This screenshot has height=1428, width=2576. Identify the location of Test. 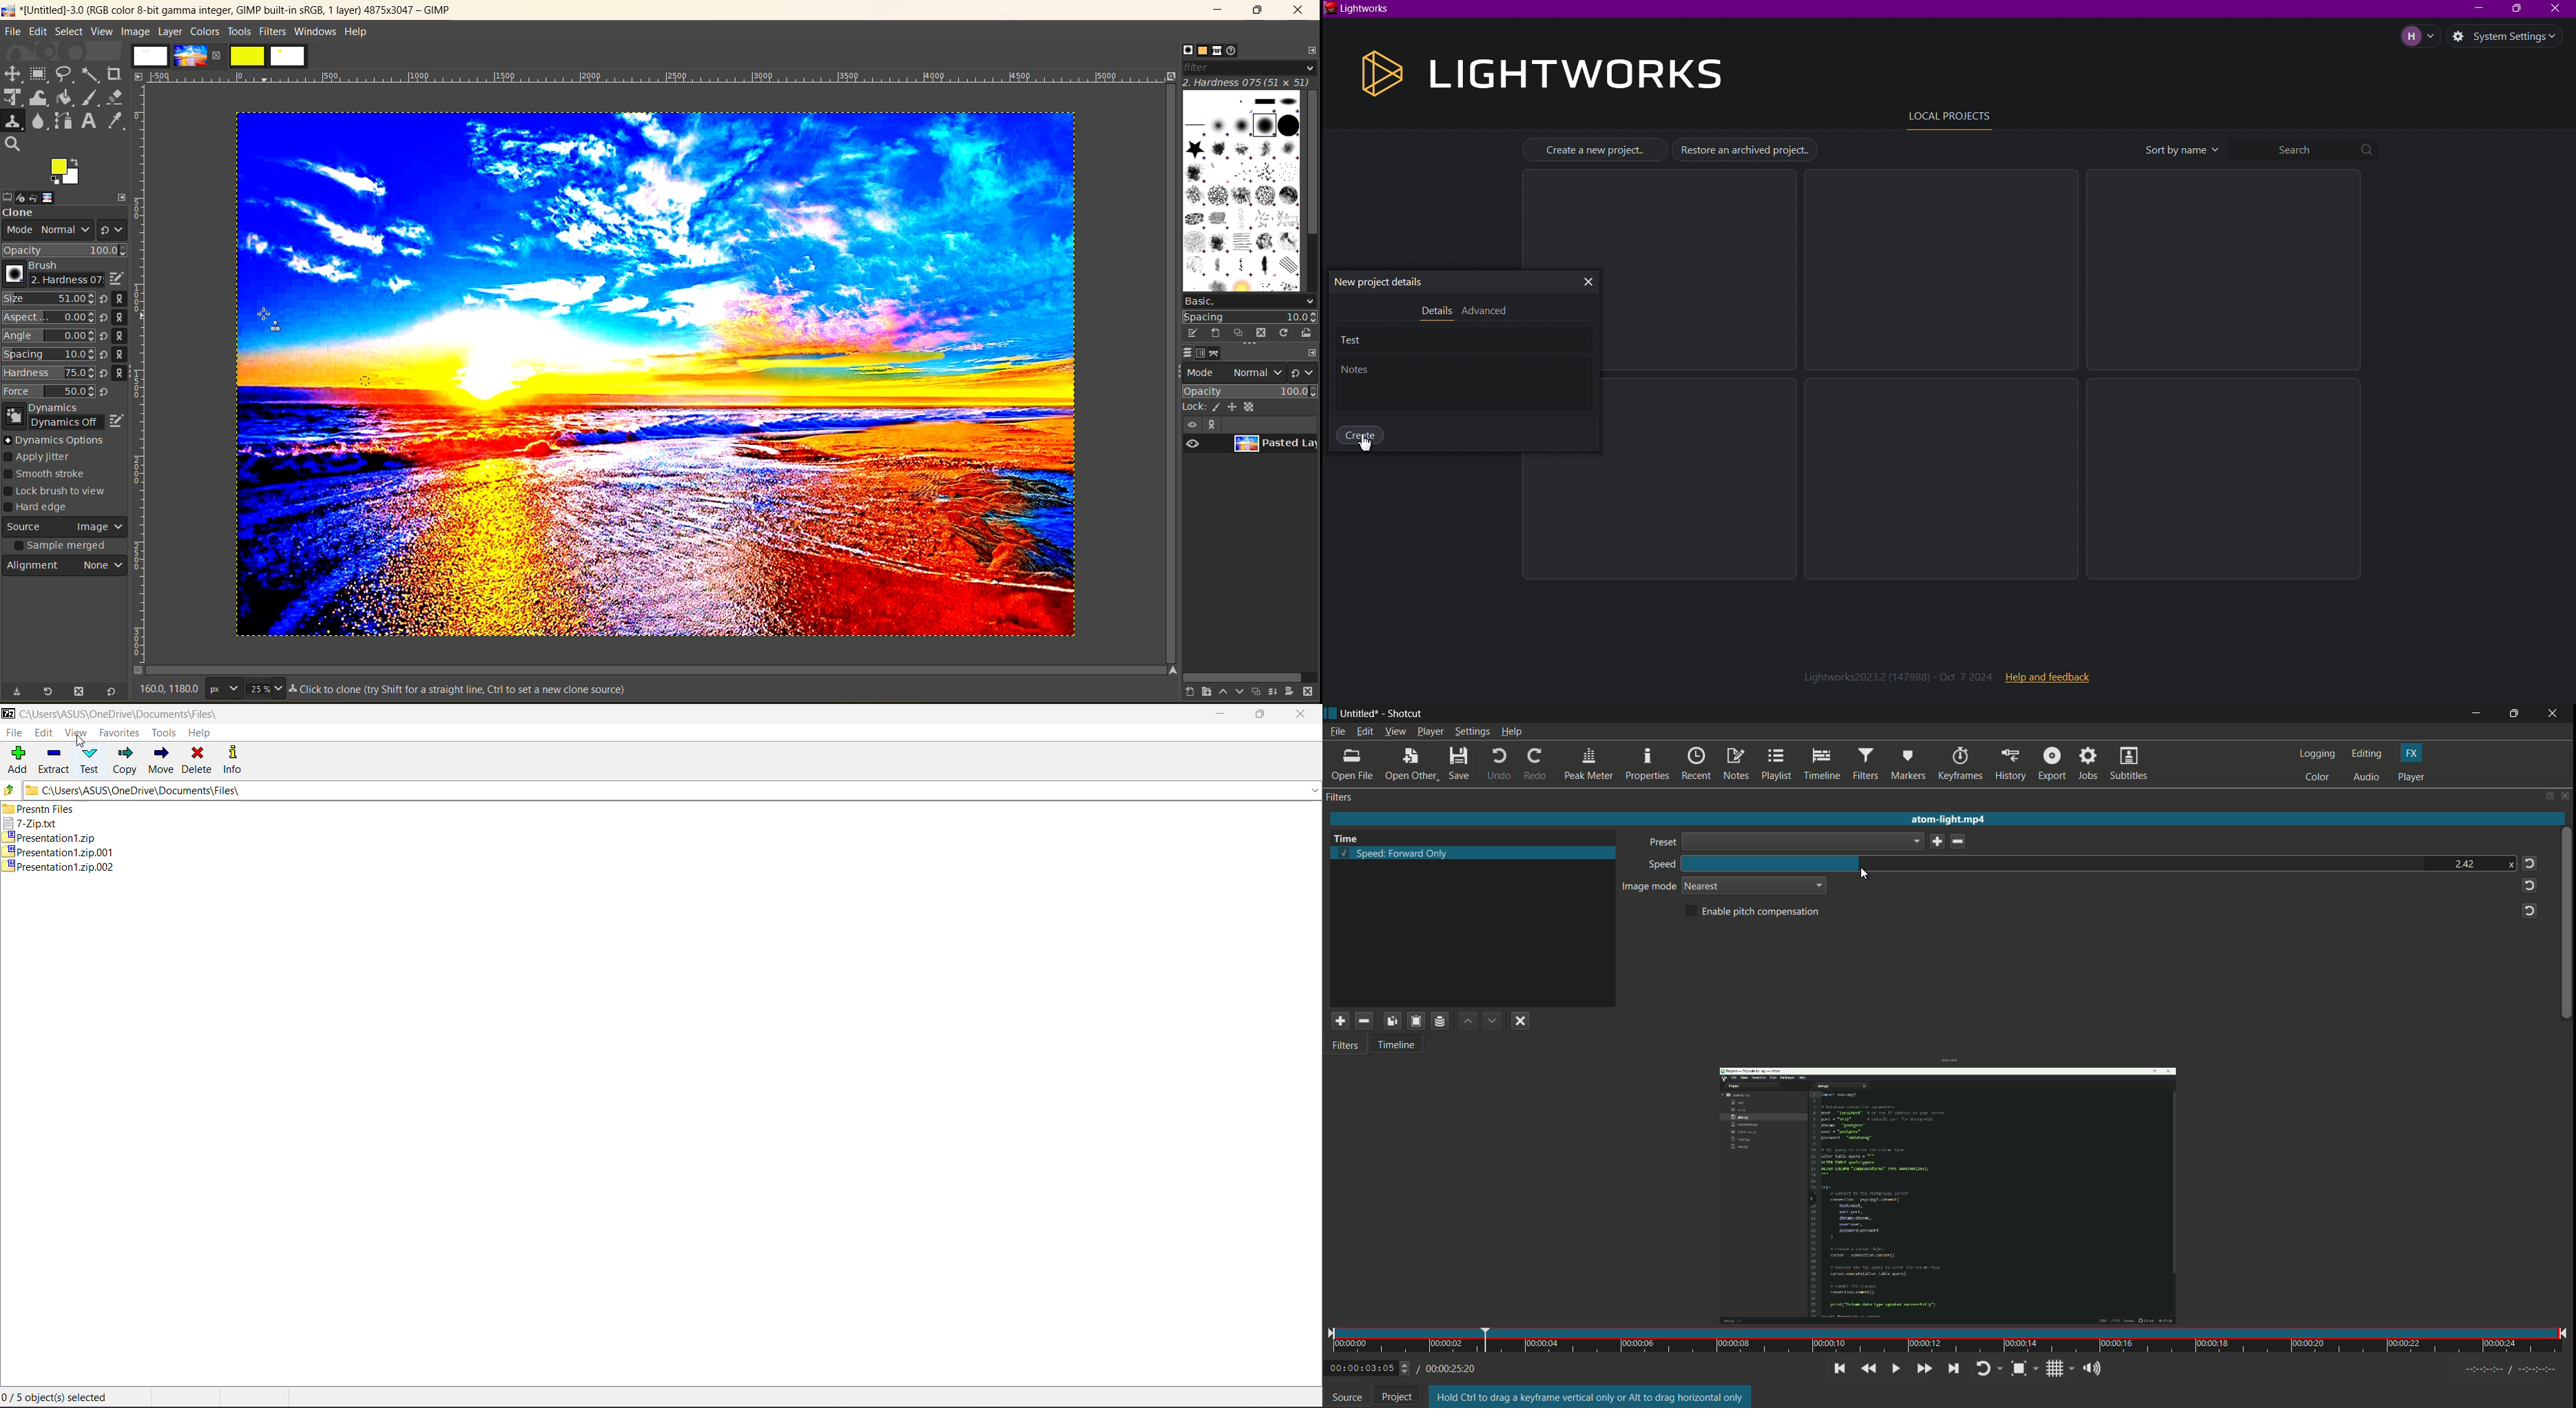
(1369, 338).